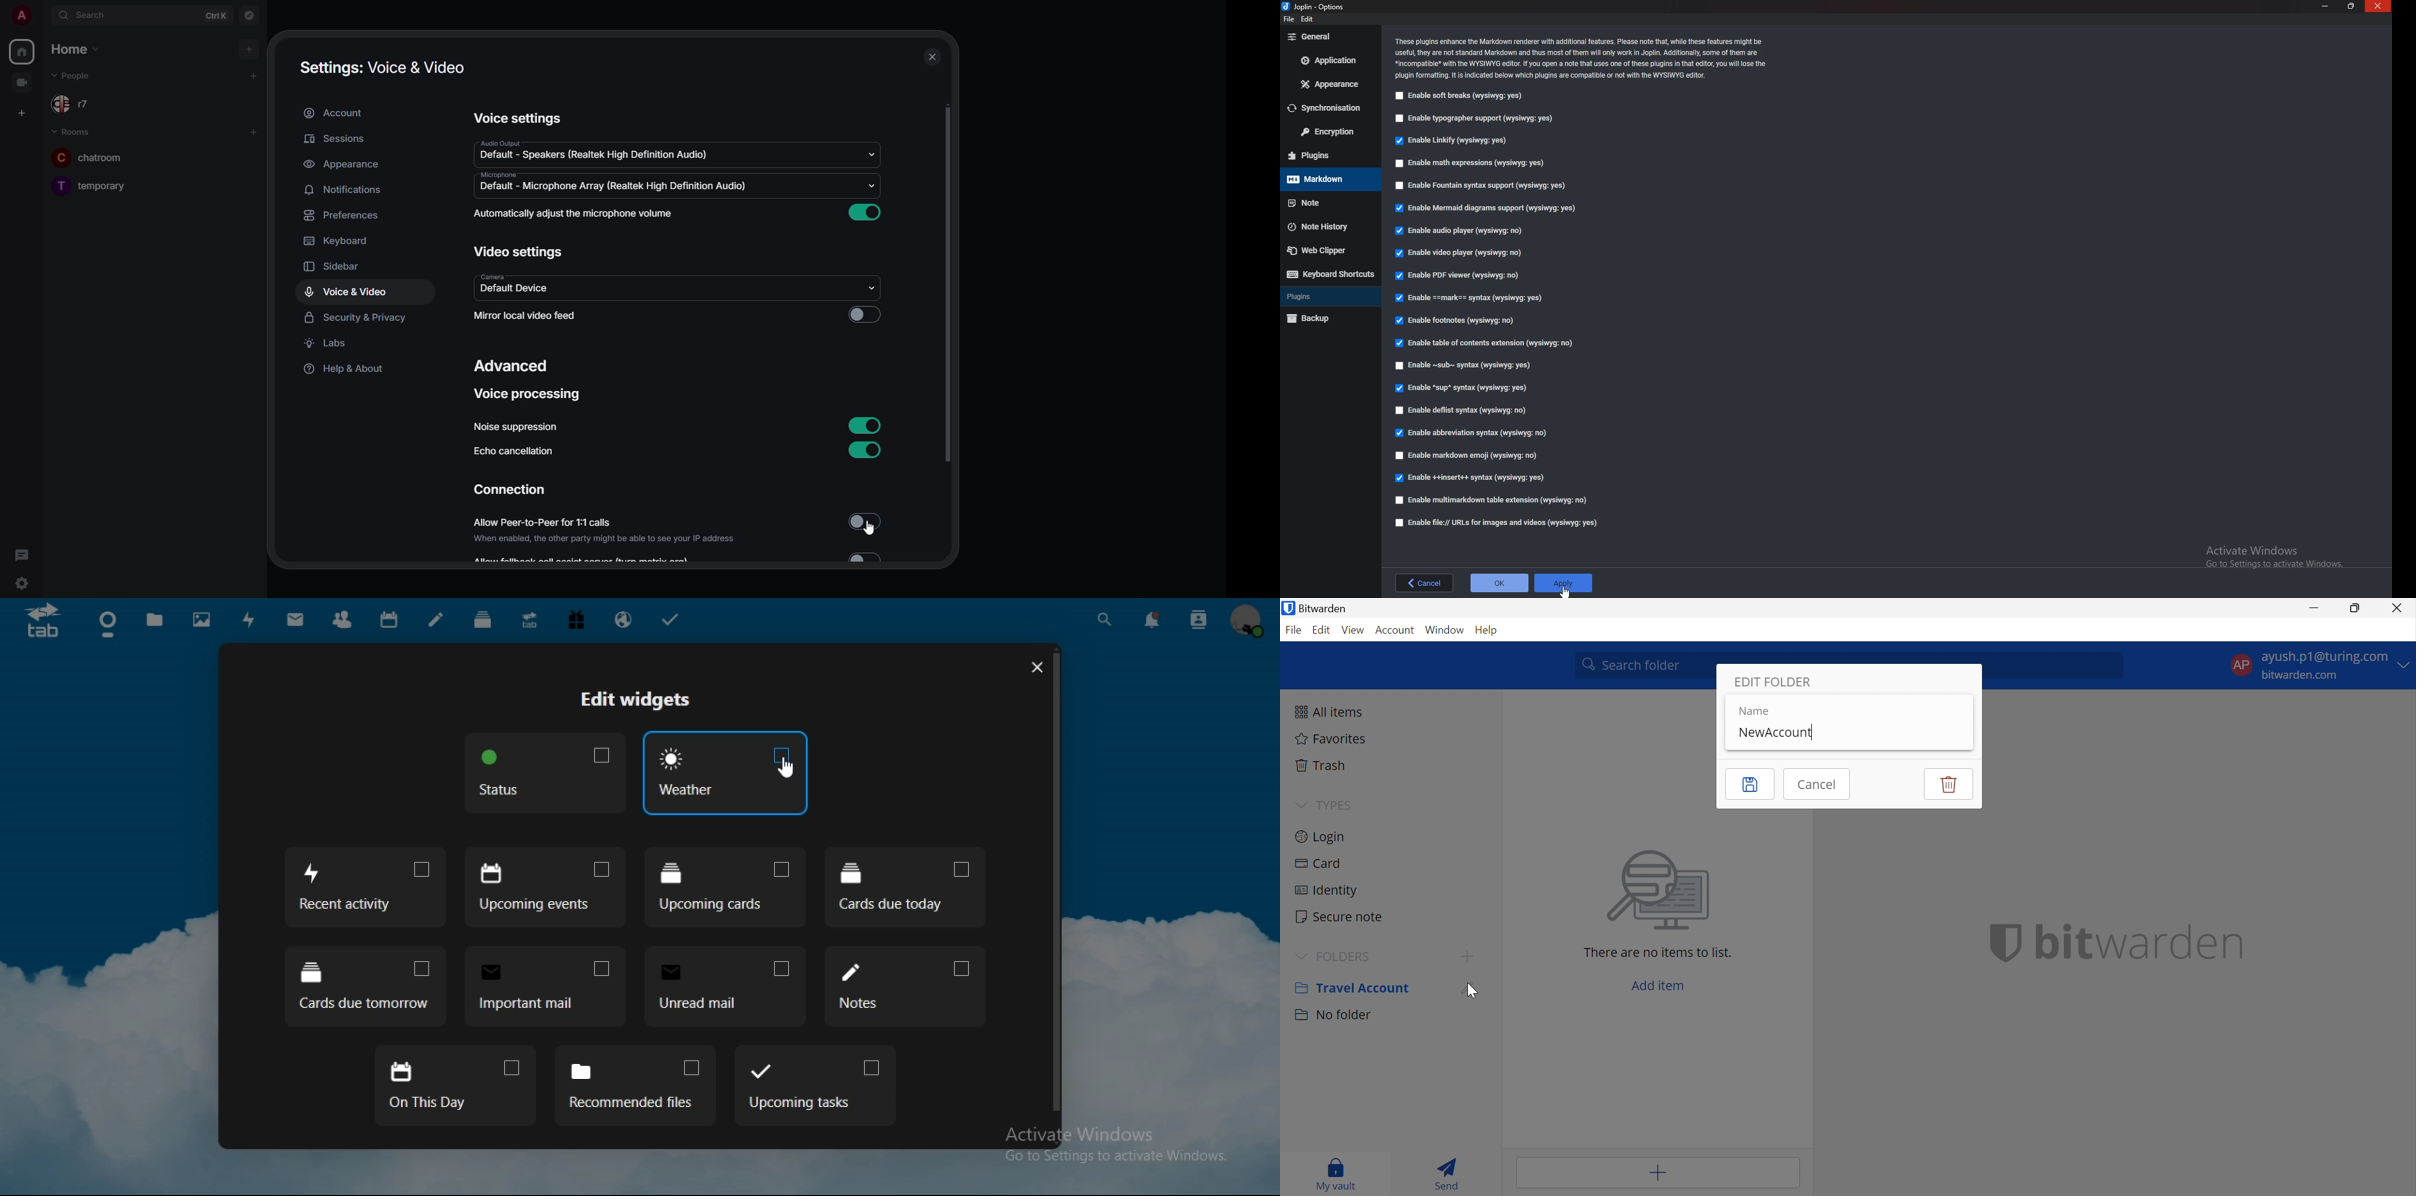 This screenshot has height=1204, width=2436. What do you see at coordinates (1774, 681) in the screenshot?
I see `EDIT FOLDER` at bounding box center [1774, 681].